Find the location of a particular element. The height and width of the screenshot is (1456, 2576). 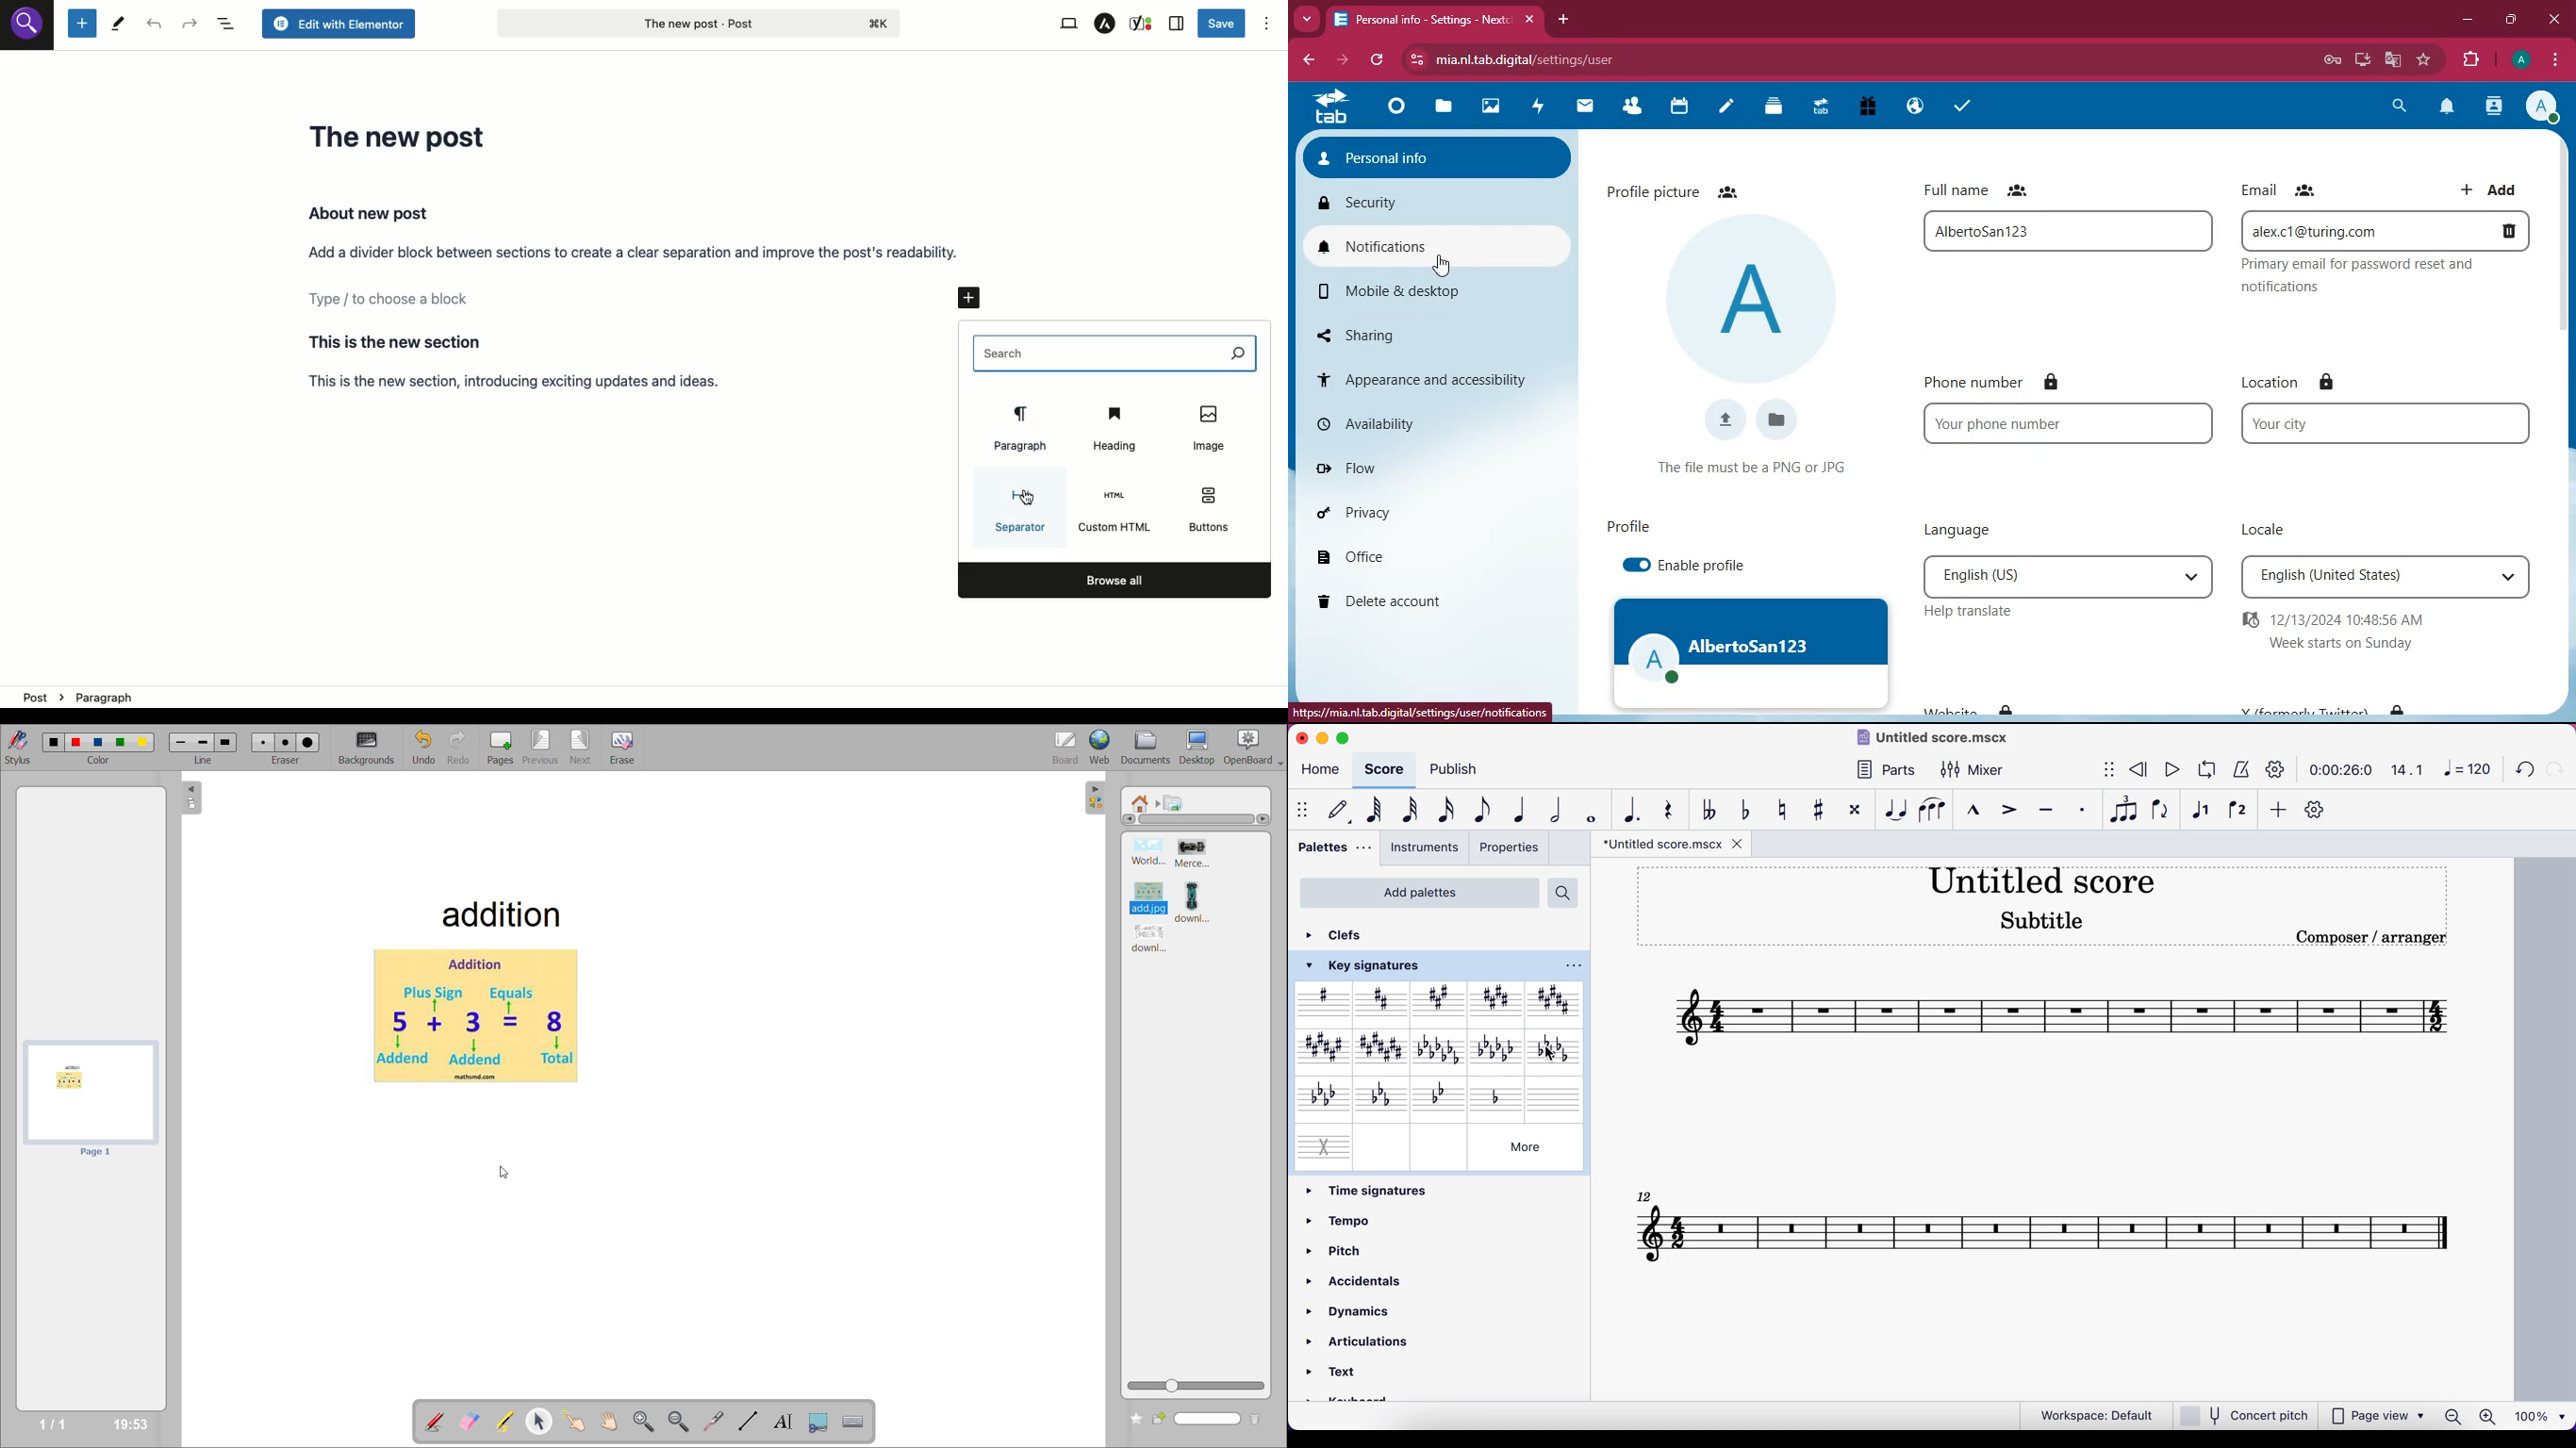

pictures is located at coordinates (1175, 803).